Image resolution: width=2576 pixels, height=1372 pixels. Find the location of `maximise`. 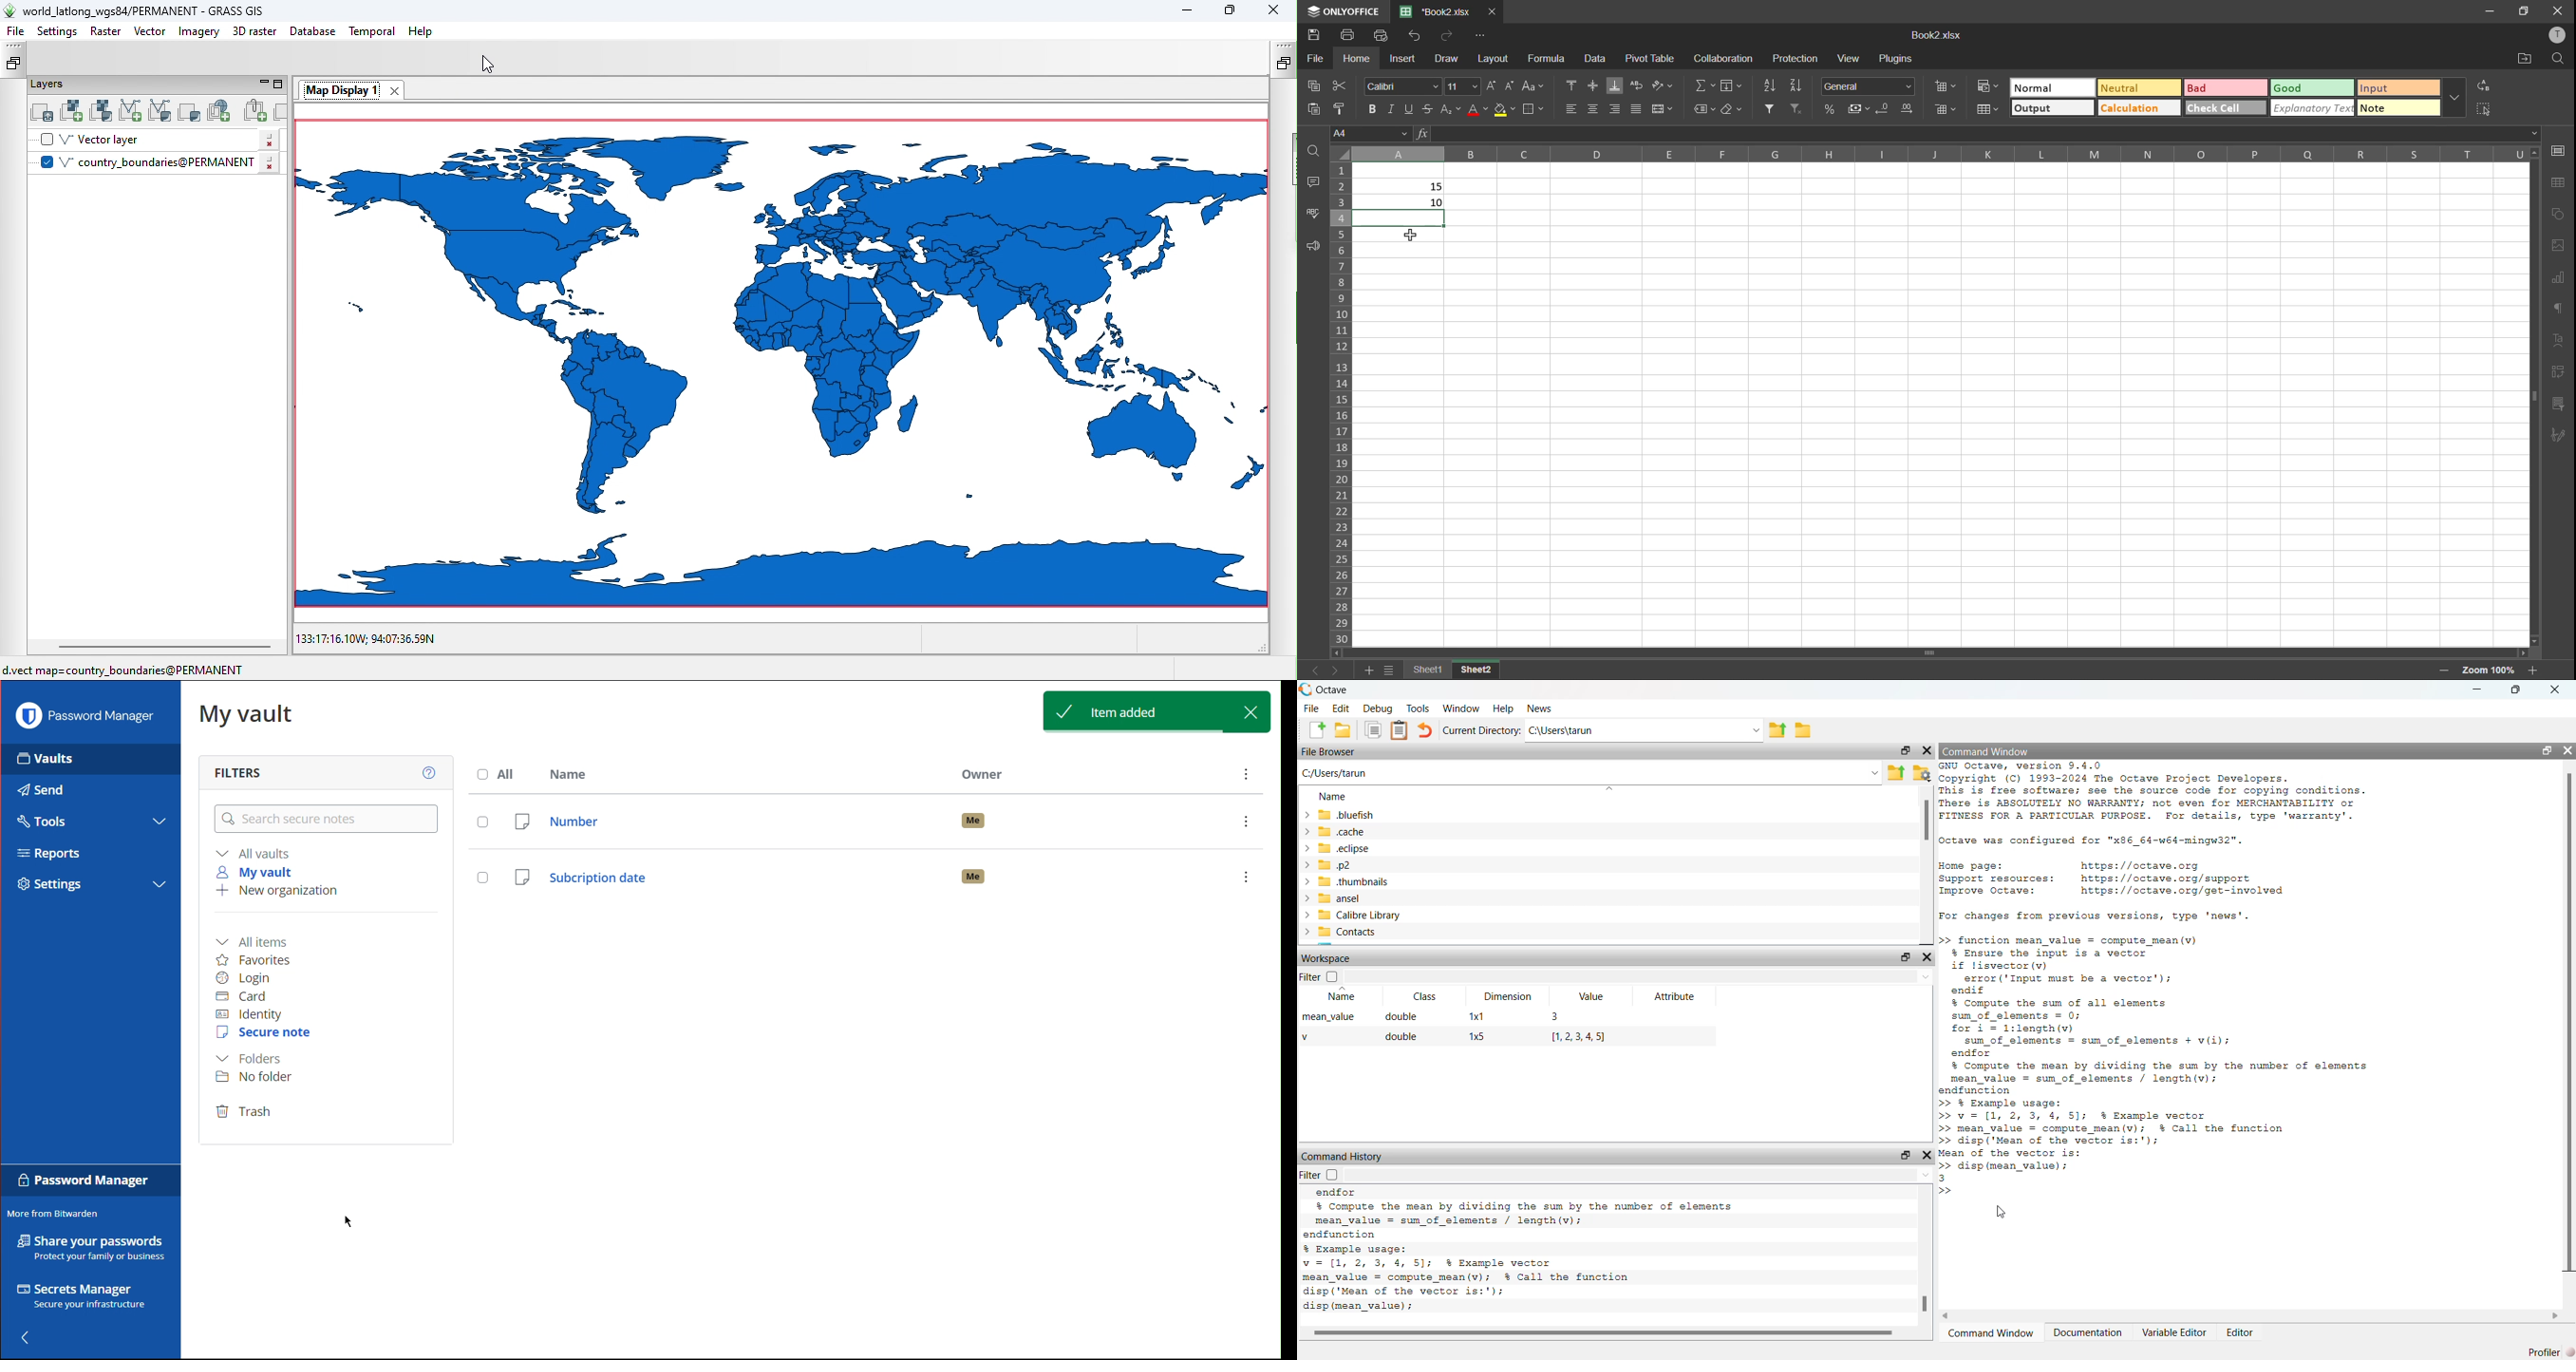

maximise is located at coordinates (2515, 691).